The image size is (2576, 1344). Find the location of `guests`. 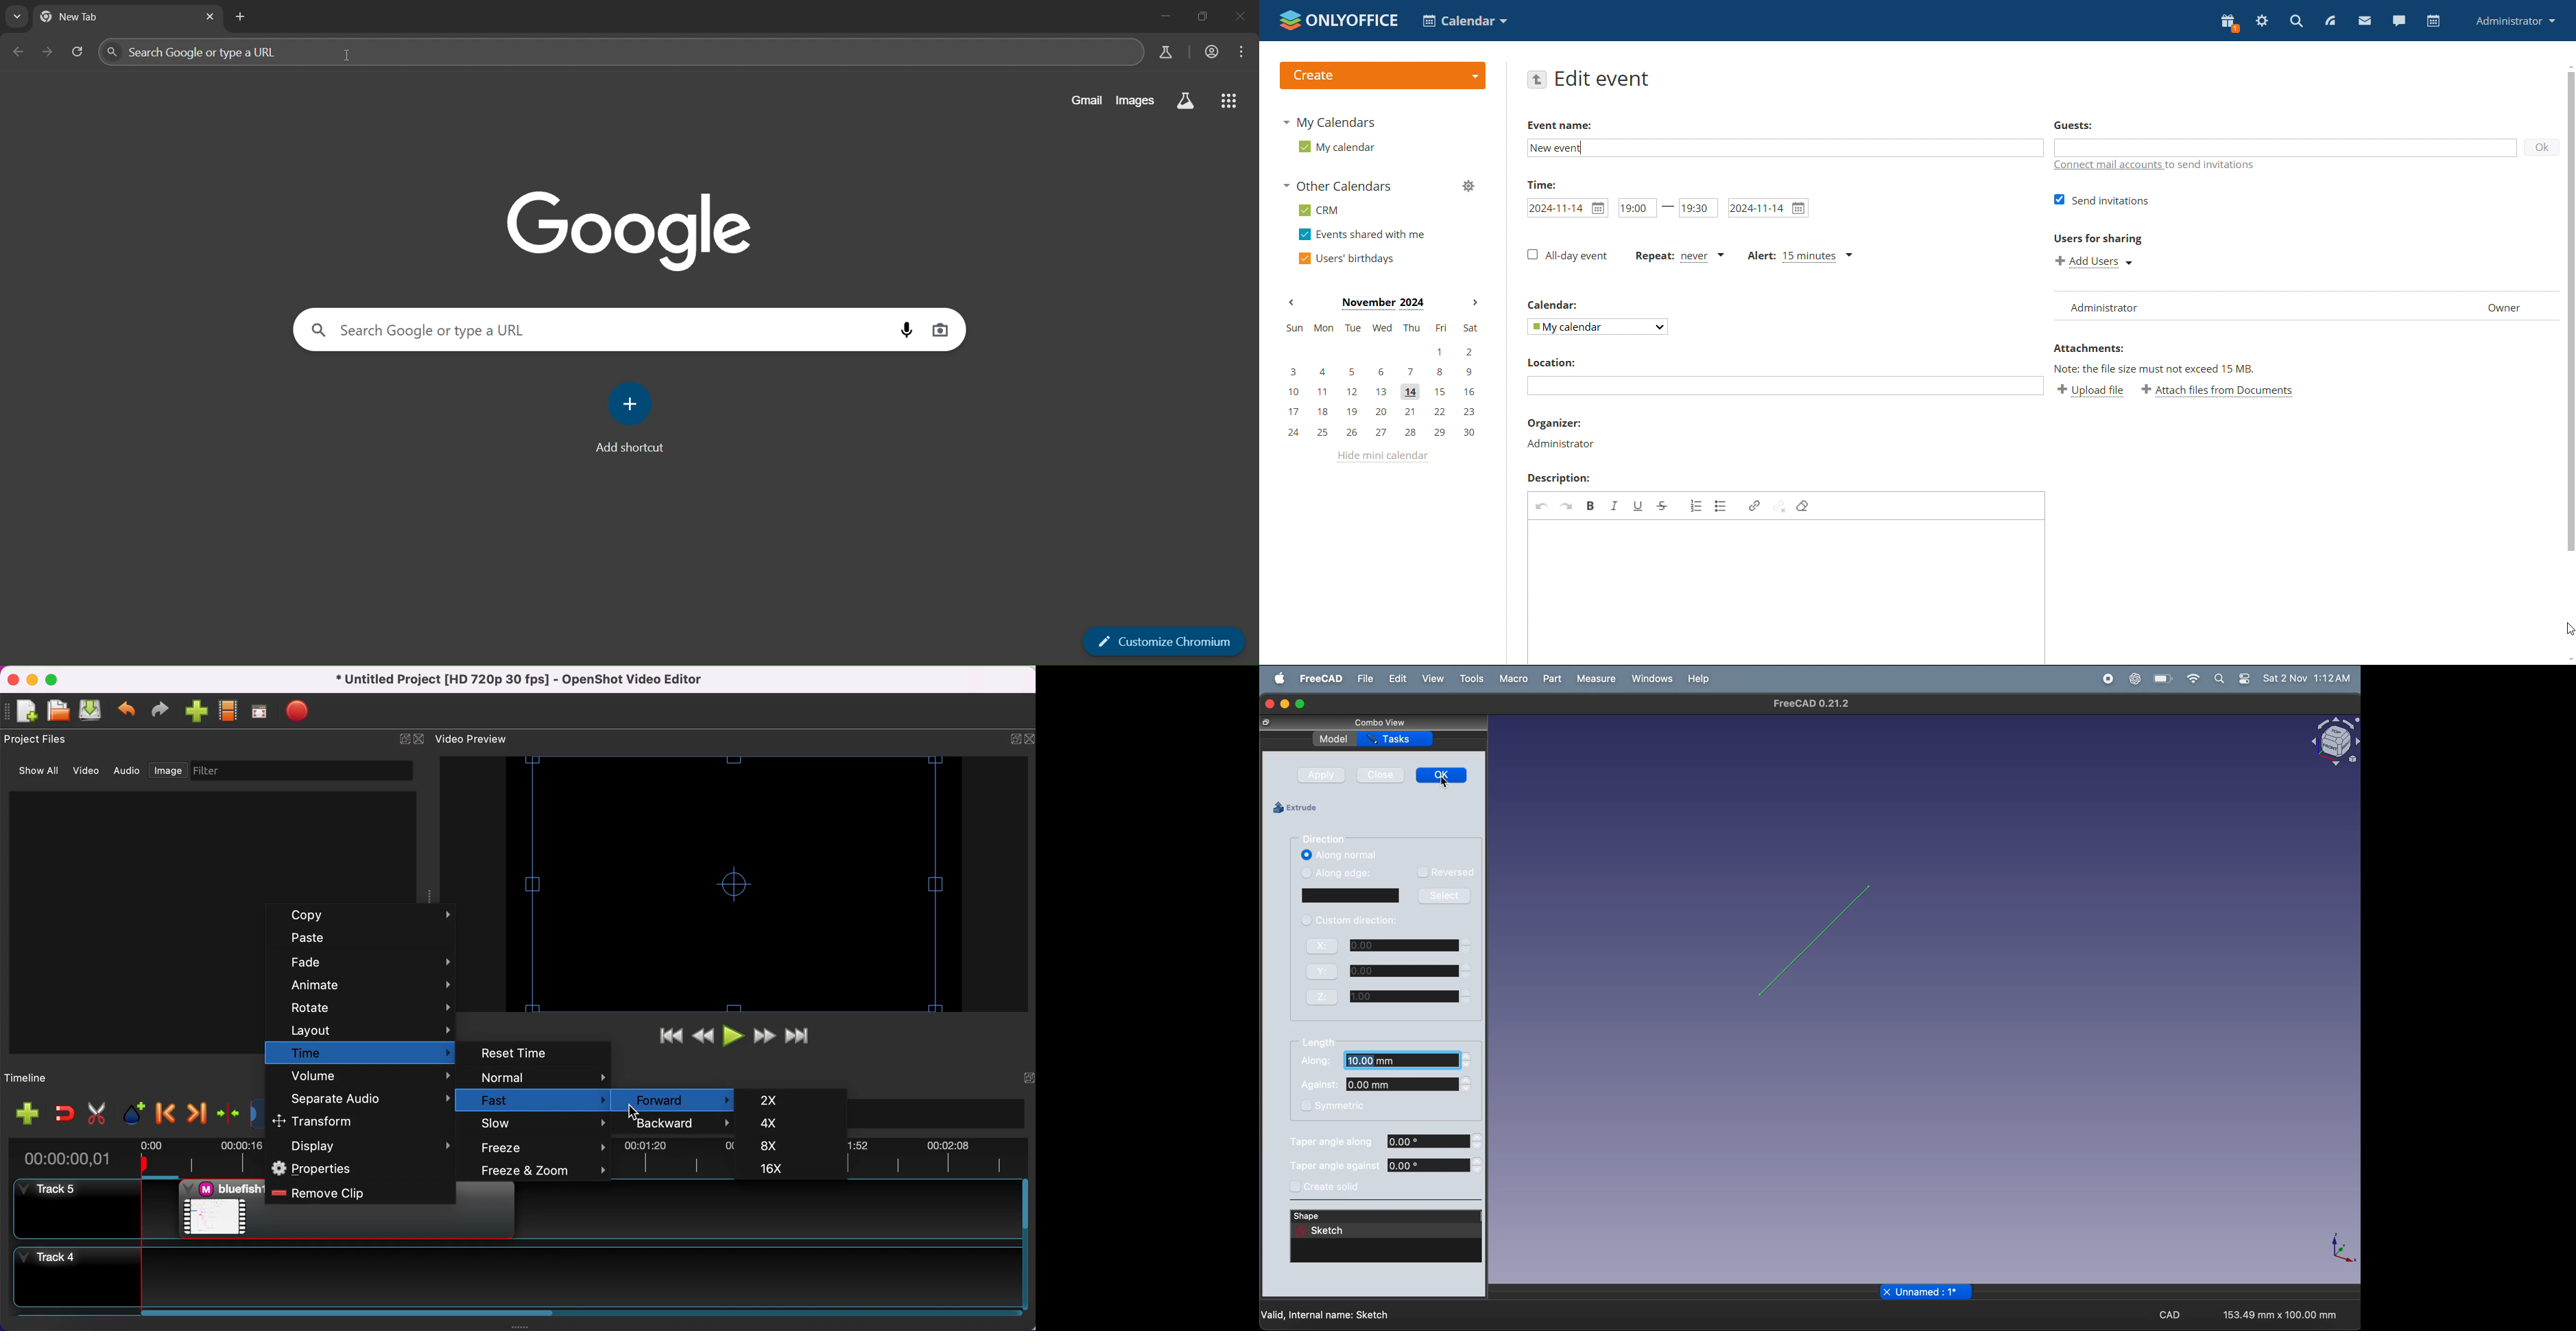

guests is located at coordinates (2087, 126).